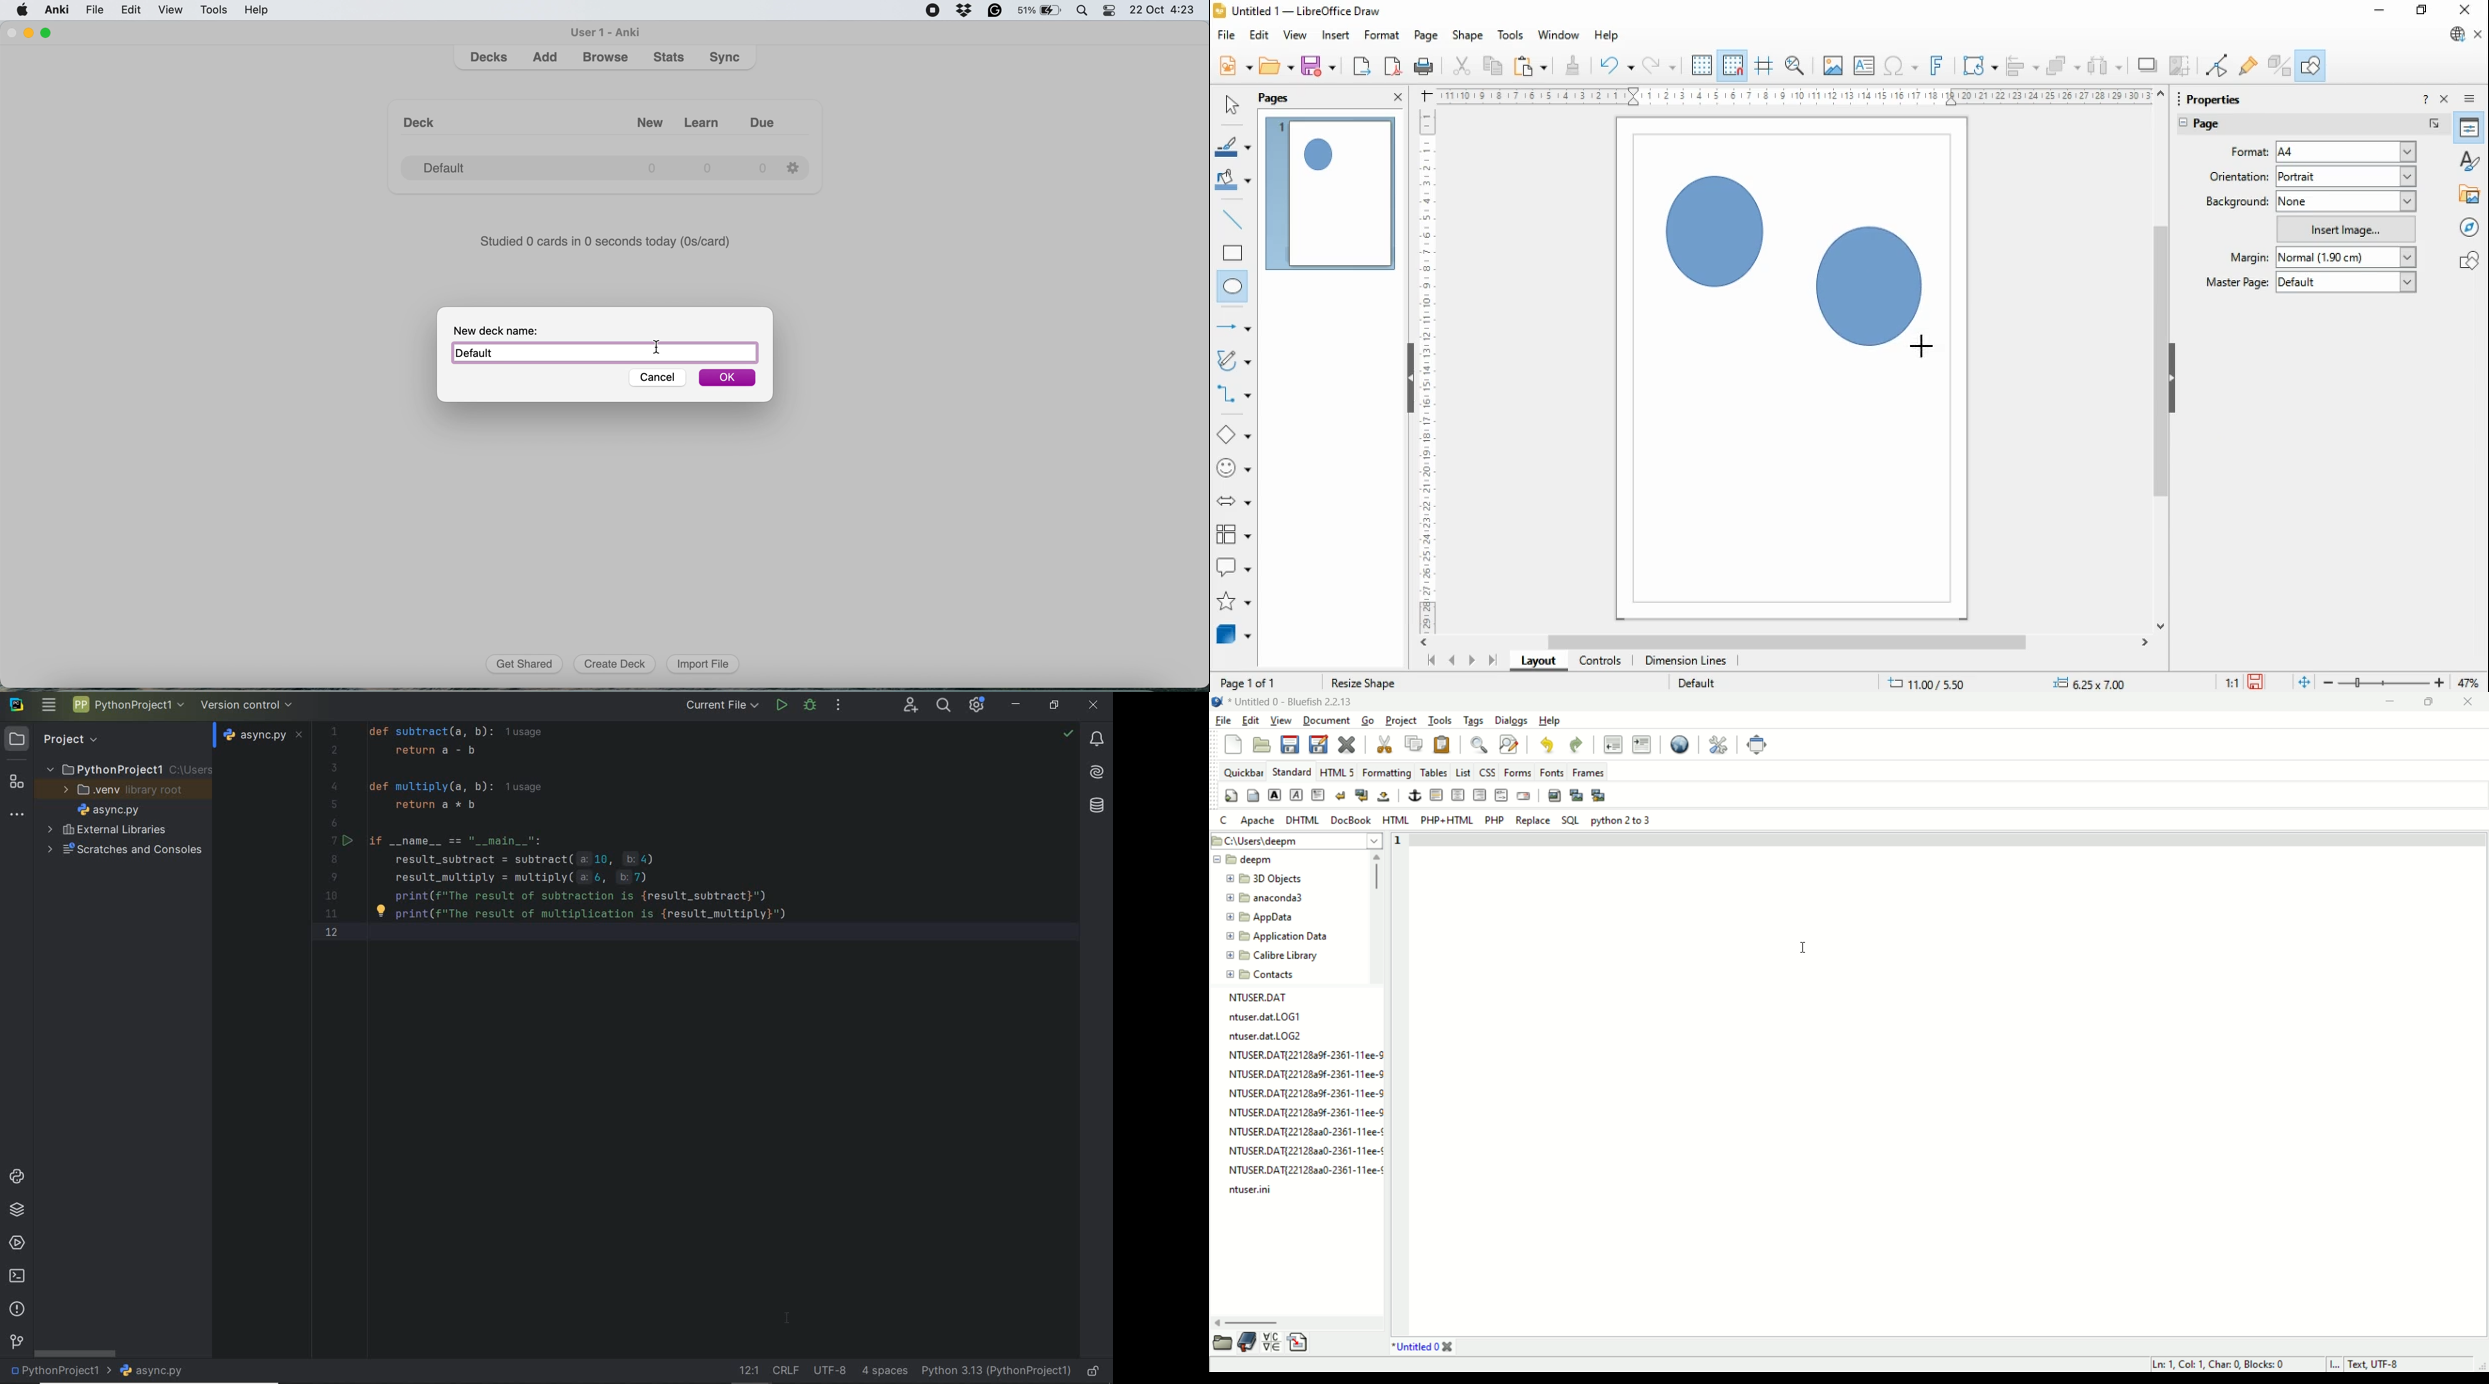 This screenshot has height=1400, width=2492. Describe the element at coordinates (17, 812) in the screenshot. I see `More tool windows` at that location.